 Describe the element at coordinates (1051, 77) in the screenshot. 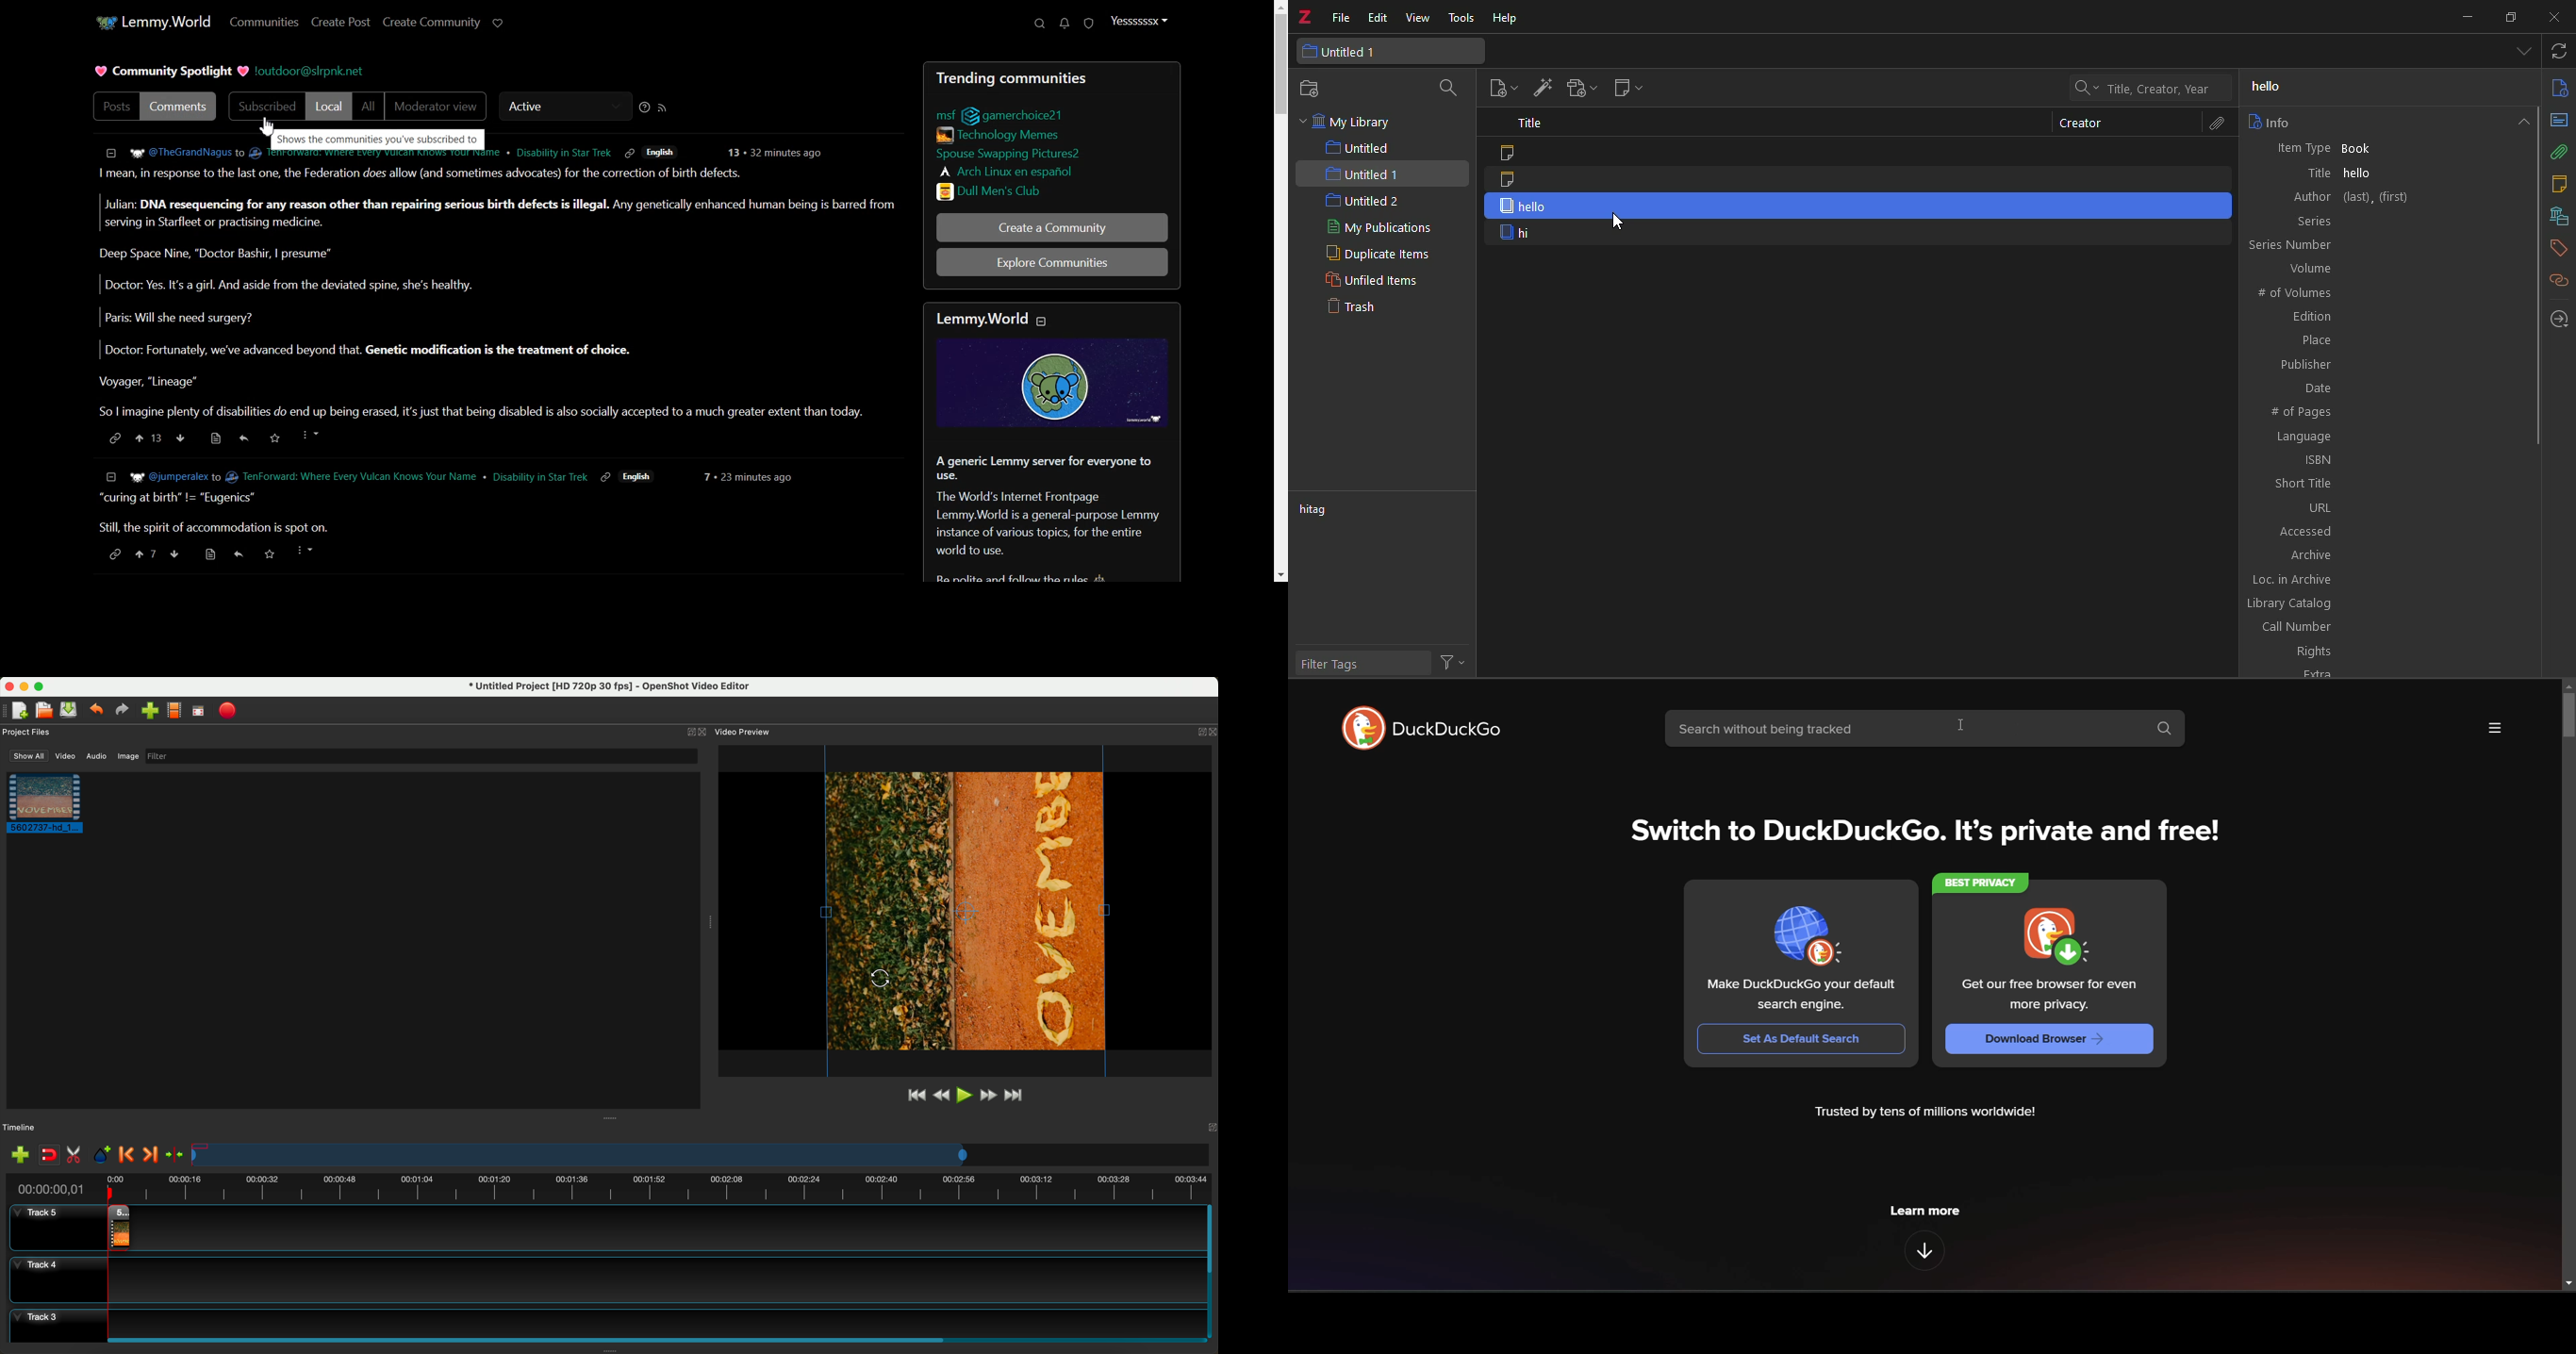

I see `Posts` at that location.